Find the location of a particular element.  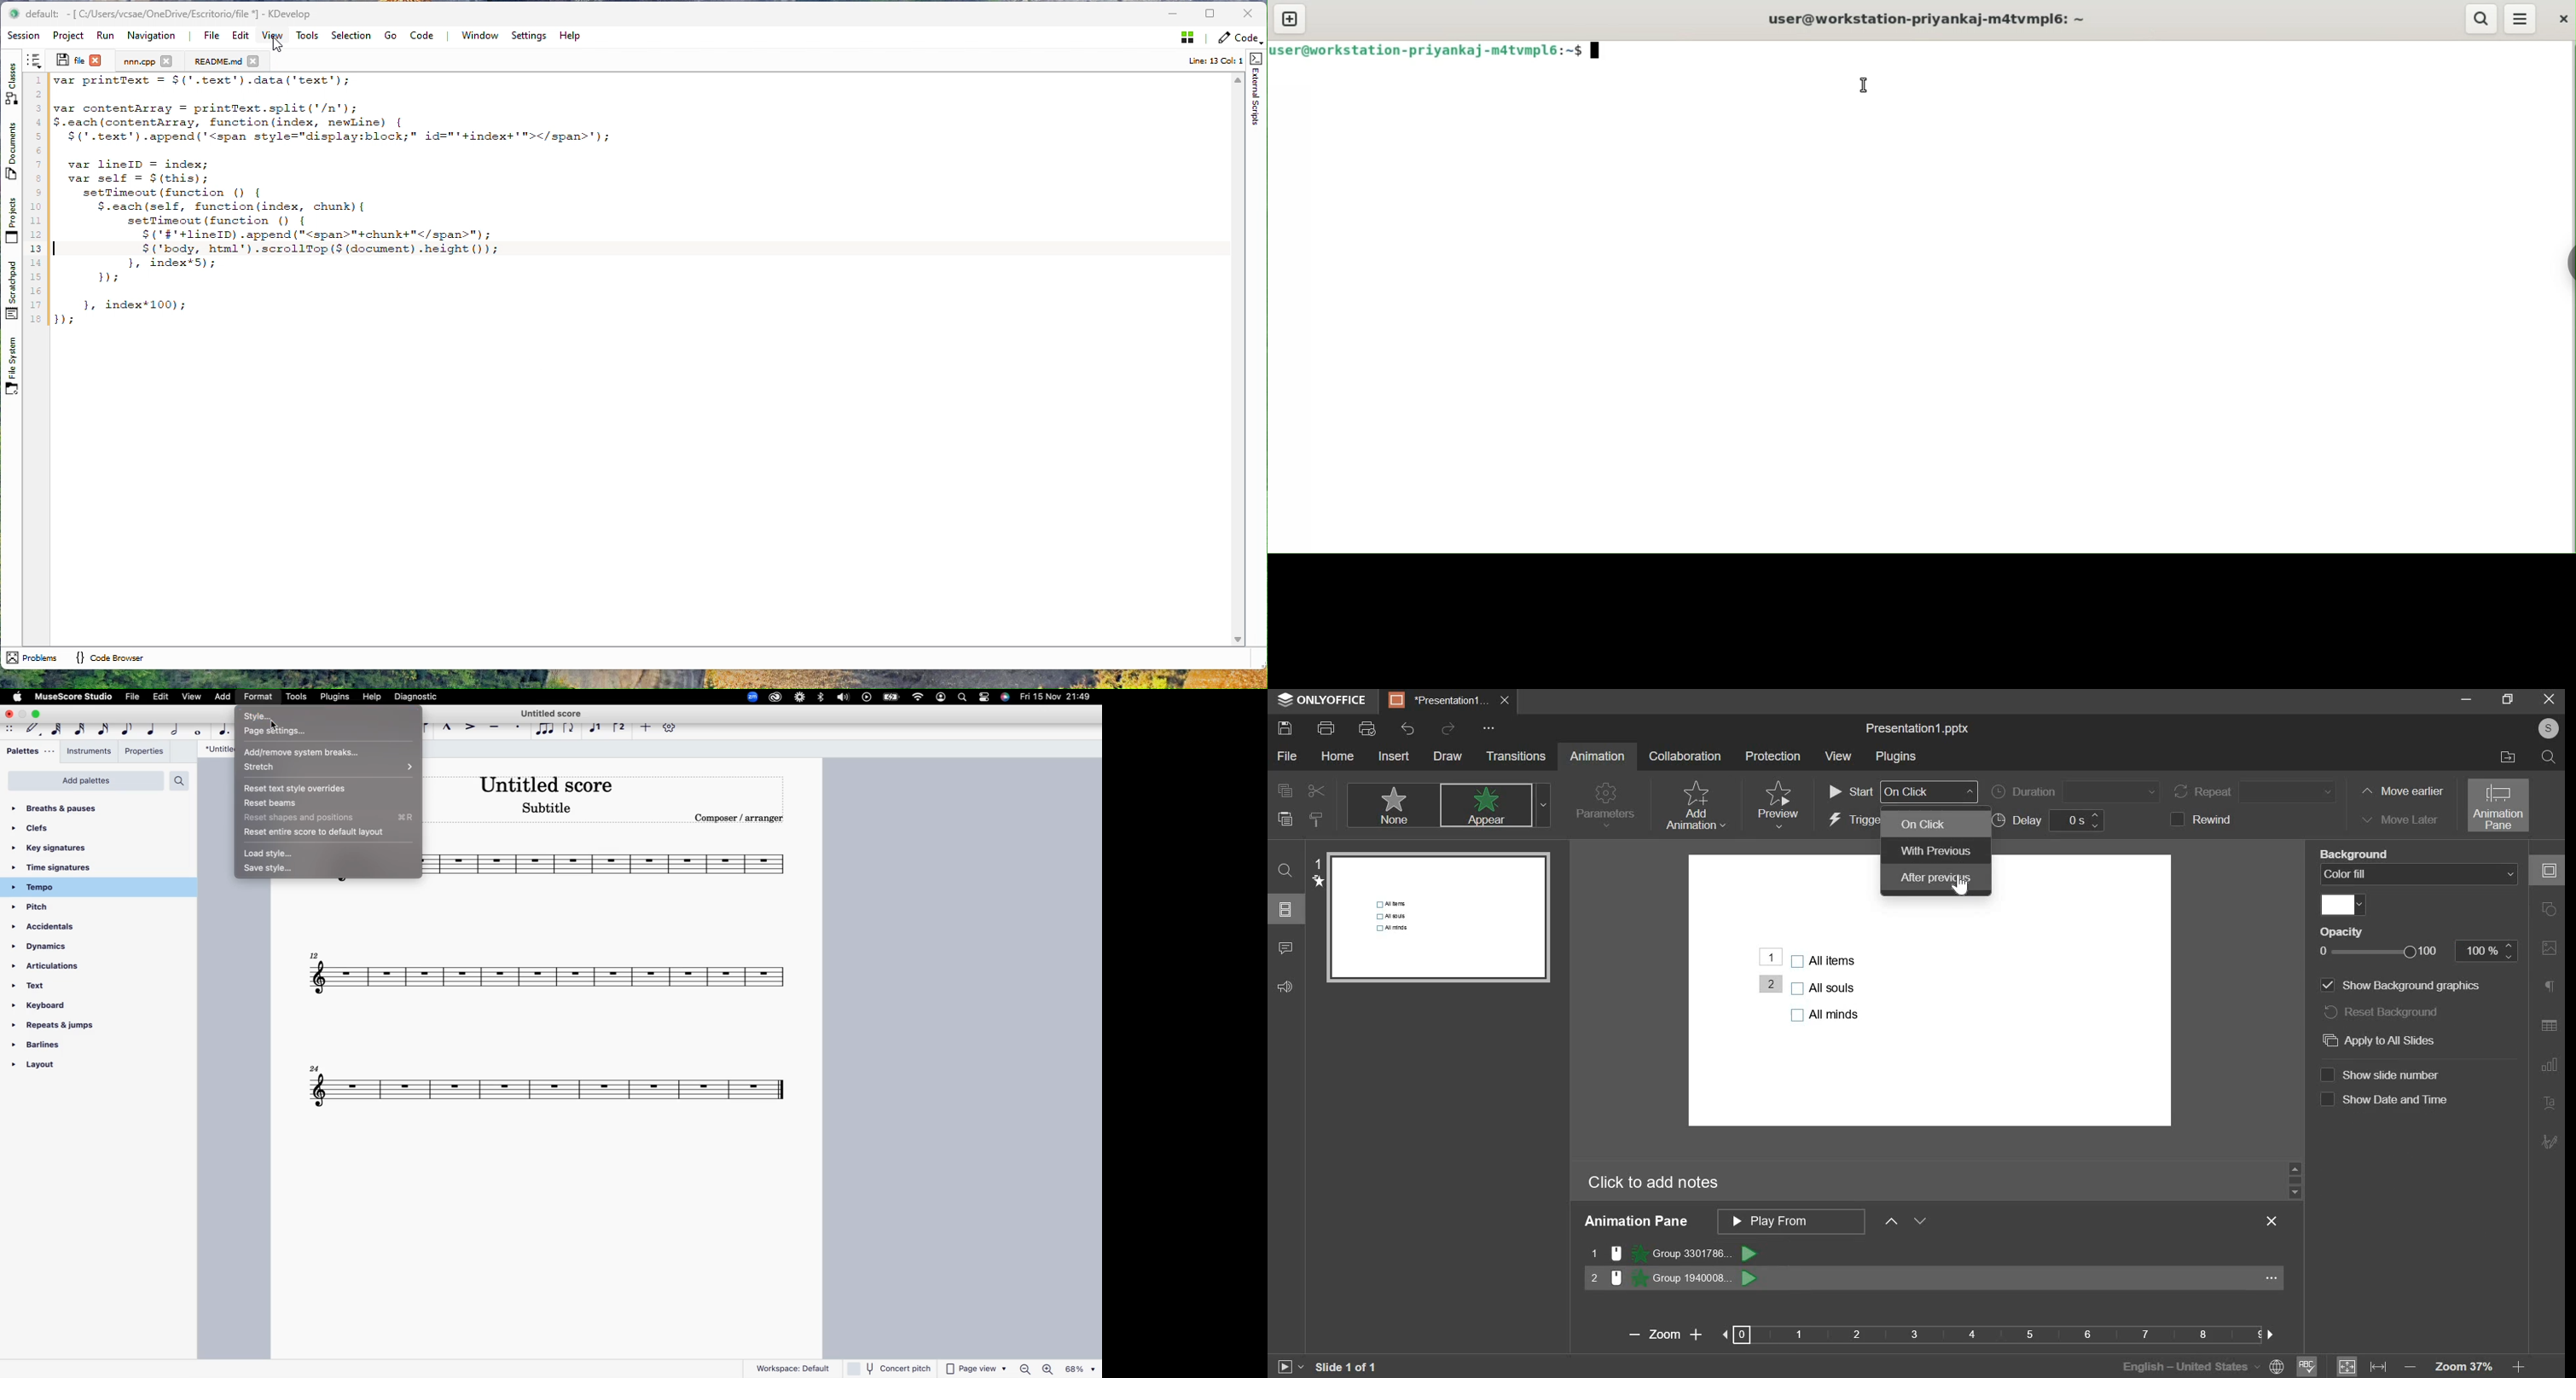

half note is located at coordinates (177, 727).